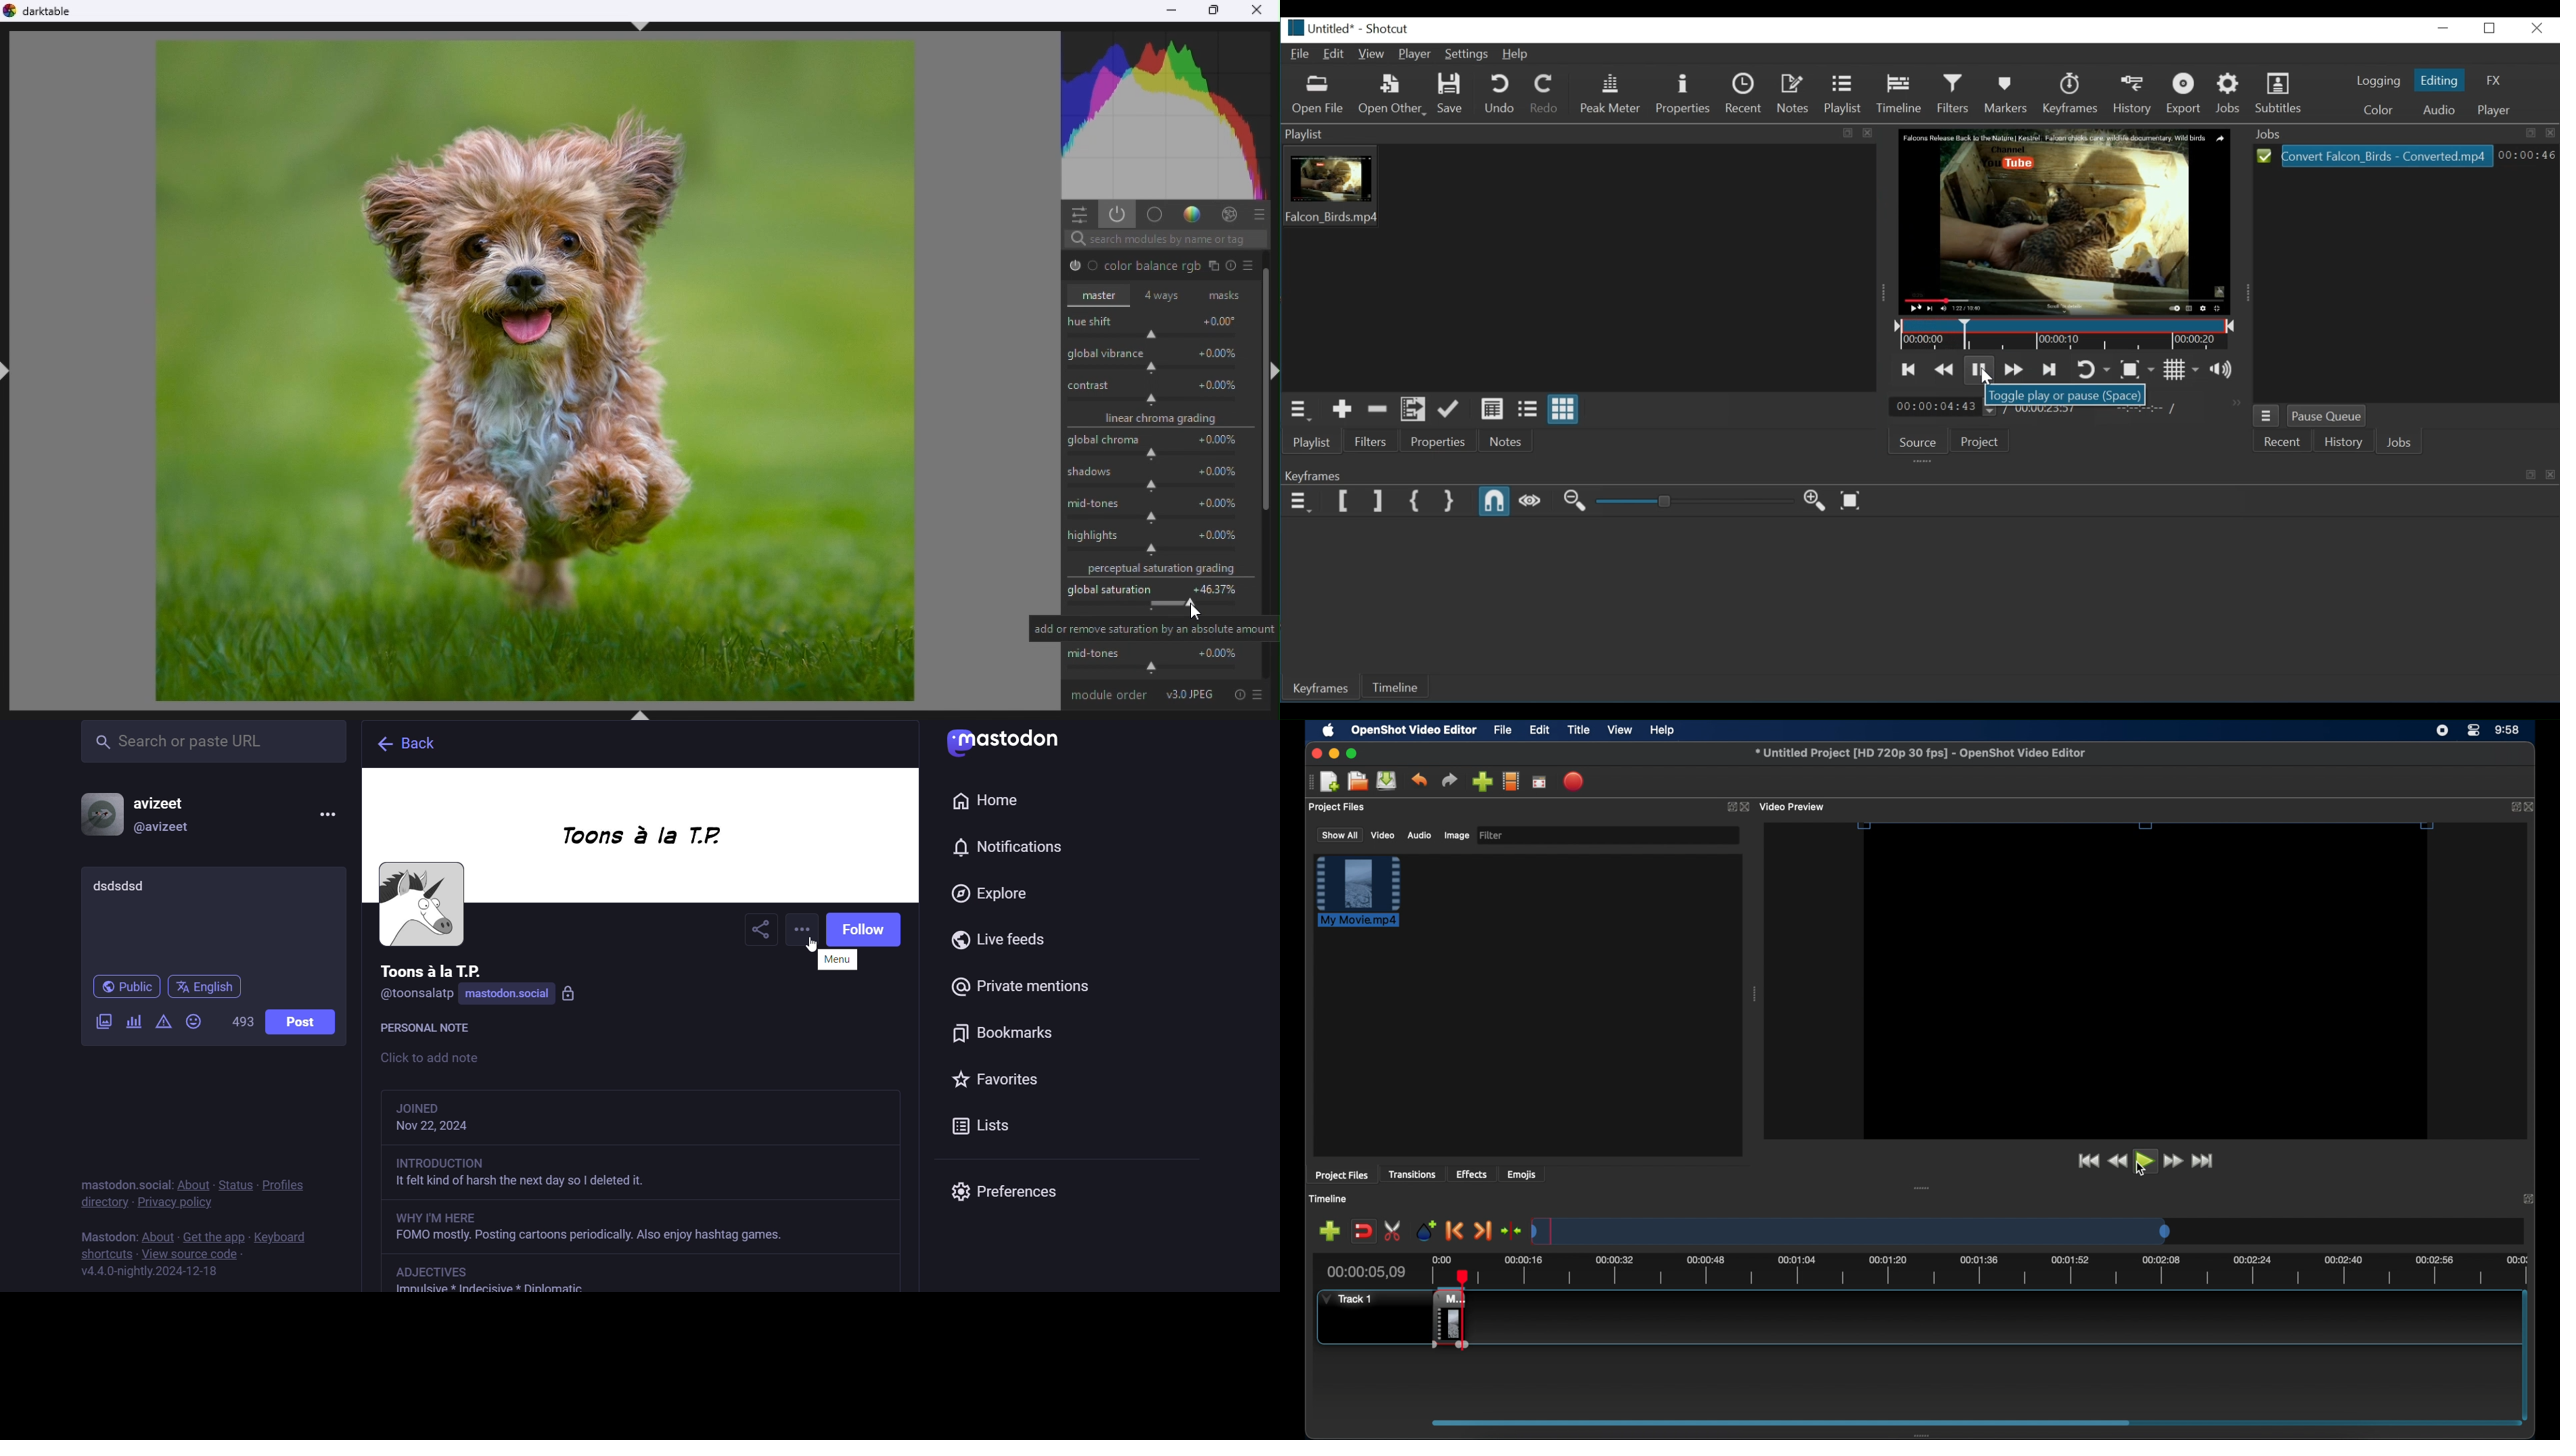  What do you see at coordinates (1437, 1318) in the screenshot?
I see `drag cursor` at bounding box center [1437, 1318].